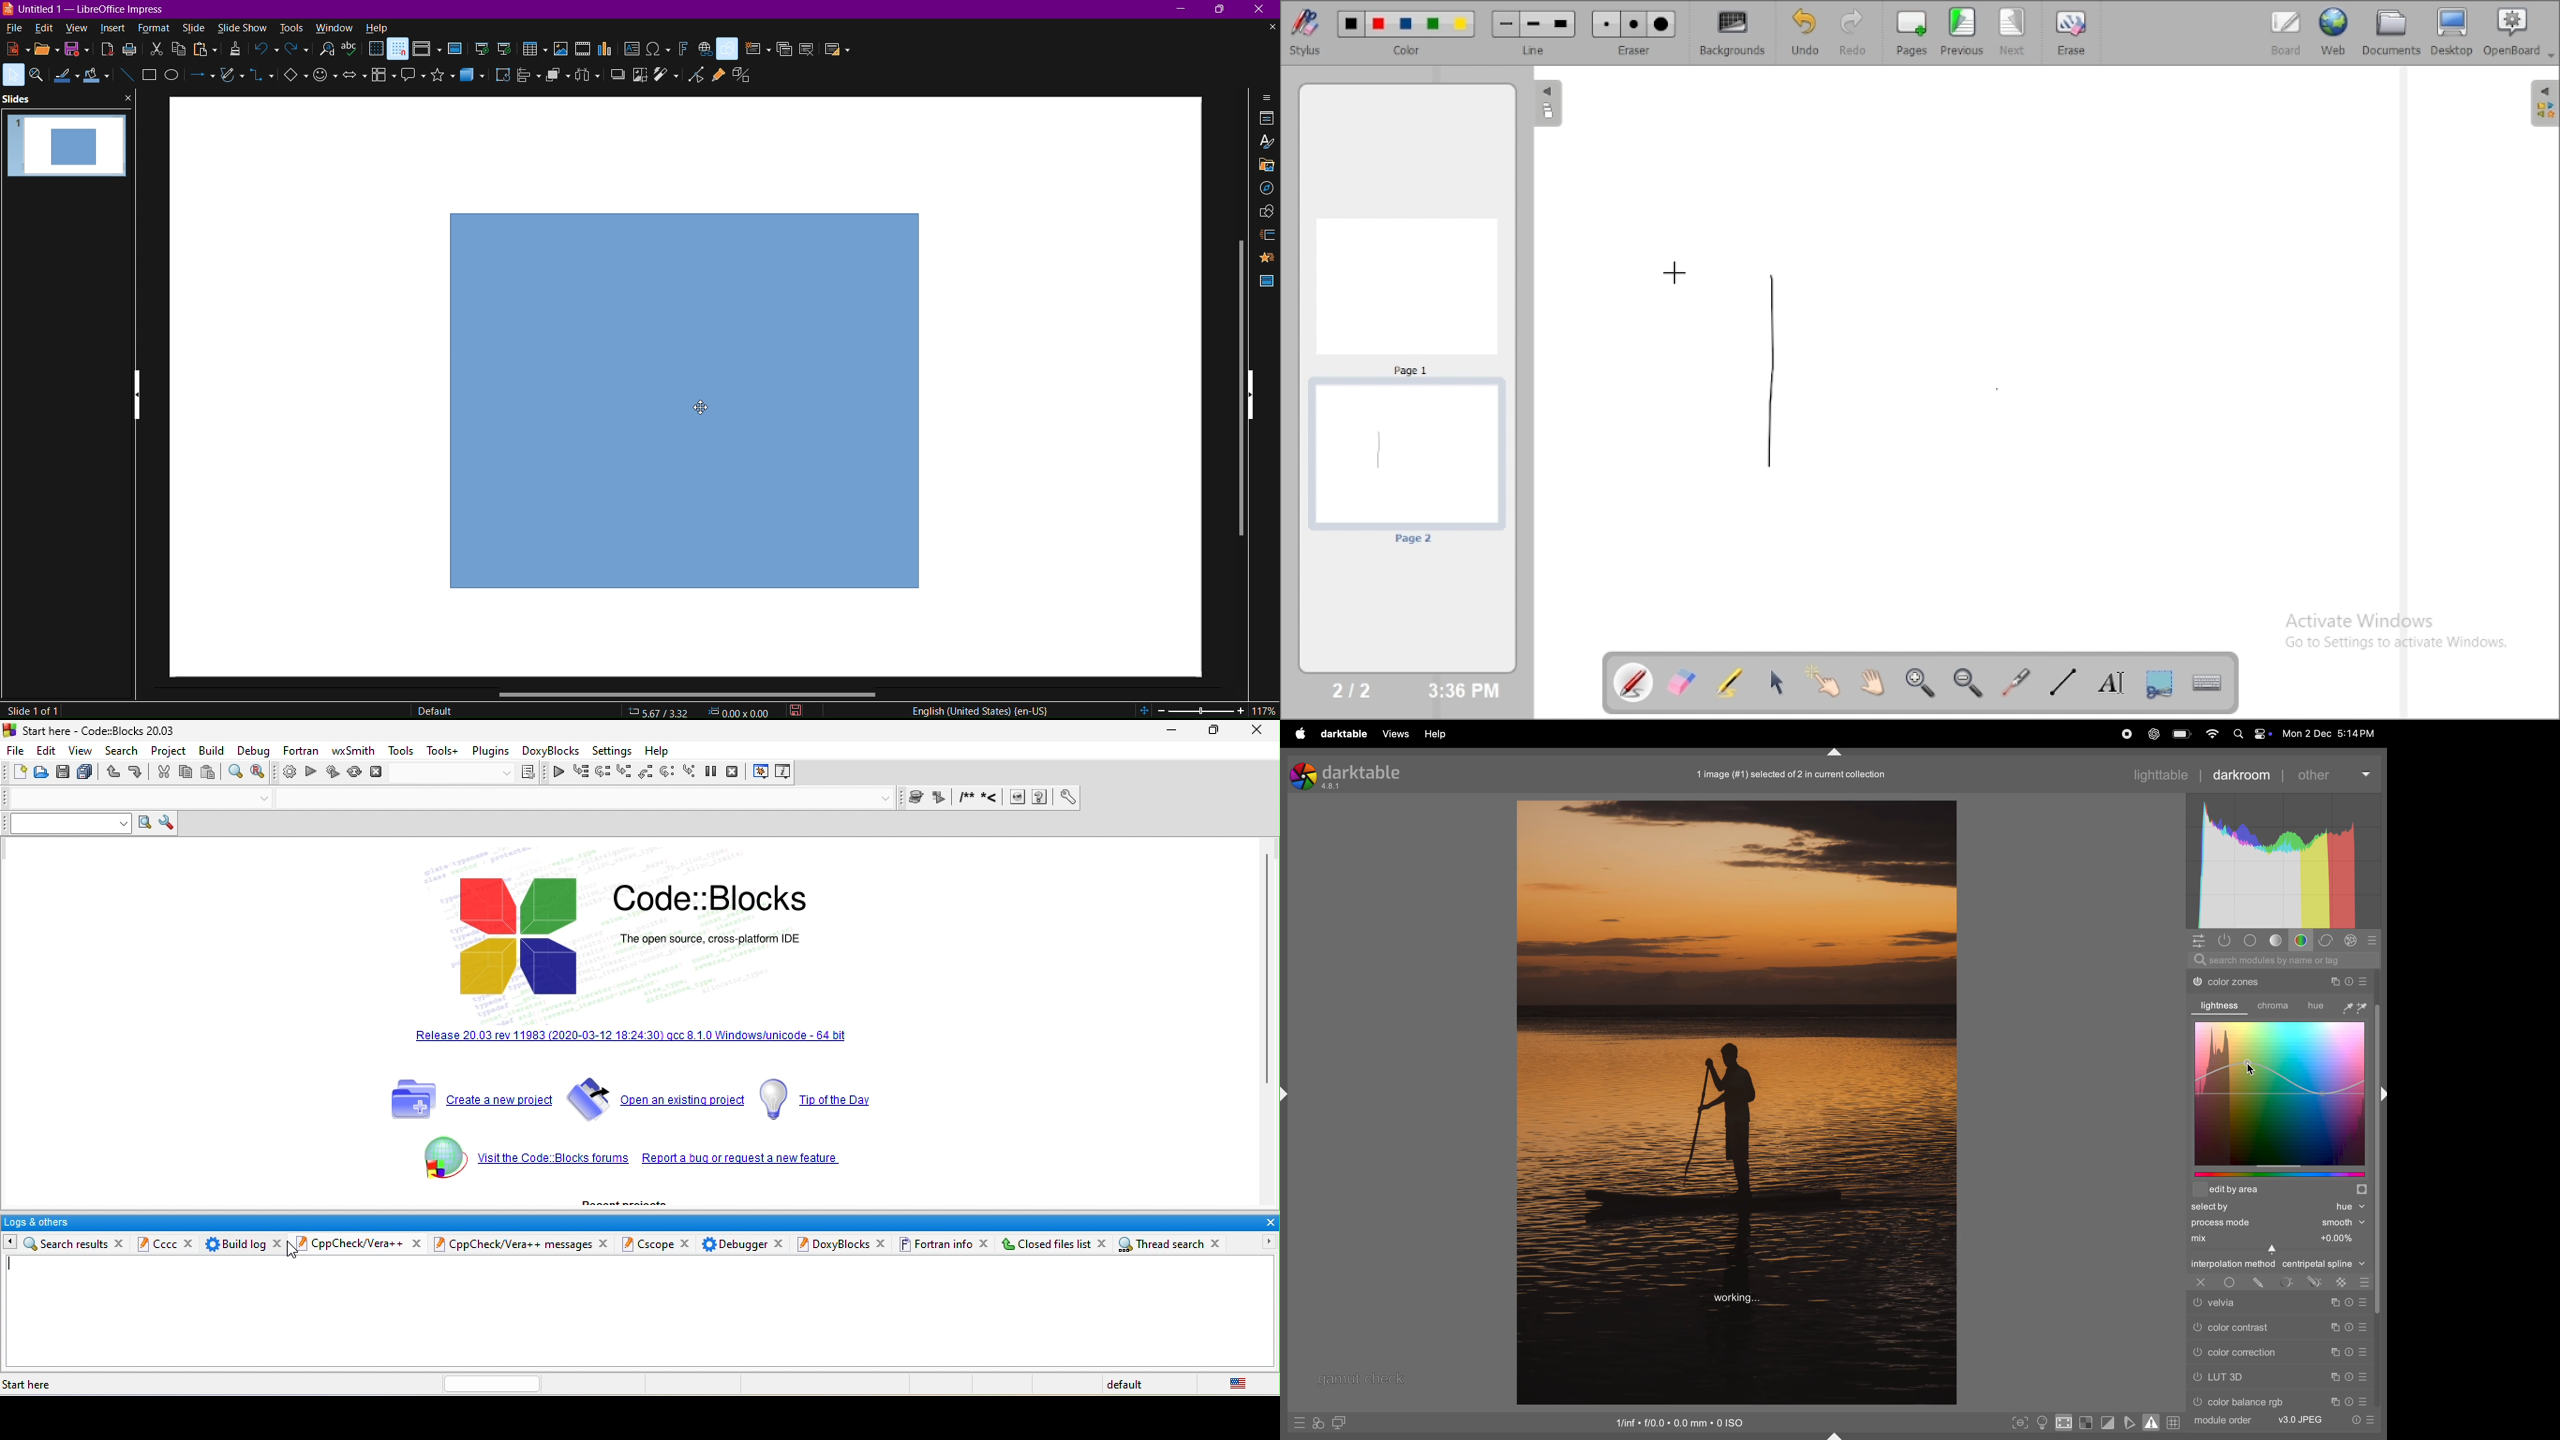 Image resolution: width=2576 pixels, height=1456 pixels. I want to click on hue, so click(2337, 1005).